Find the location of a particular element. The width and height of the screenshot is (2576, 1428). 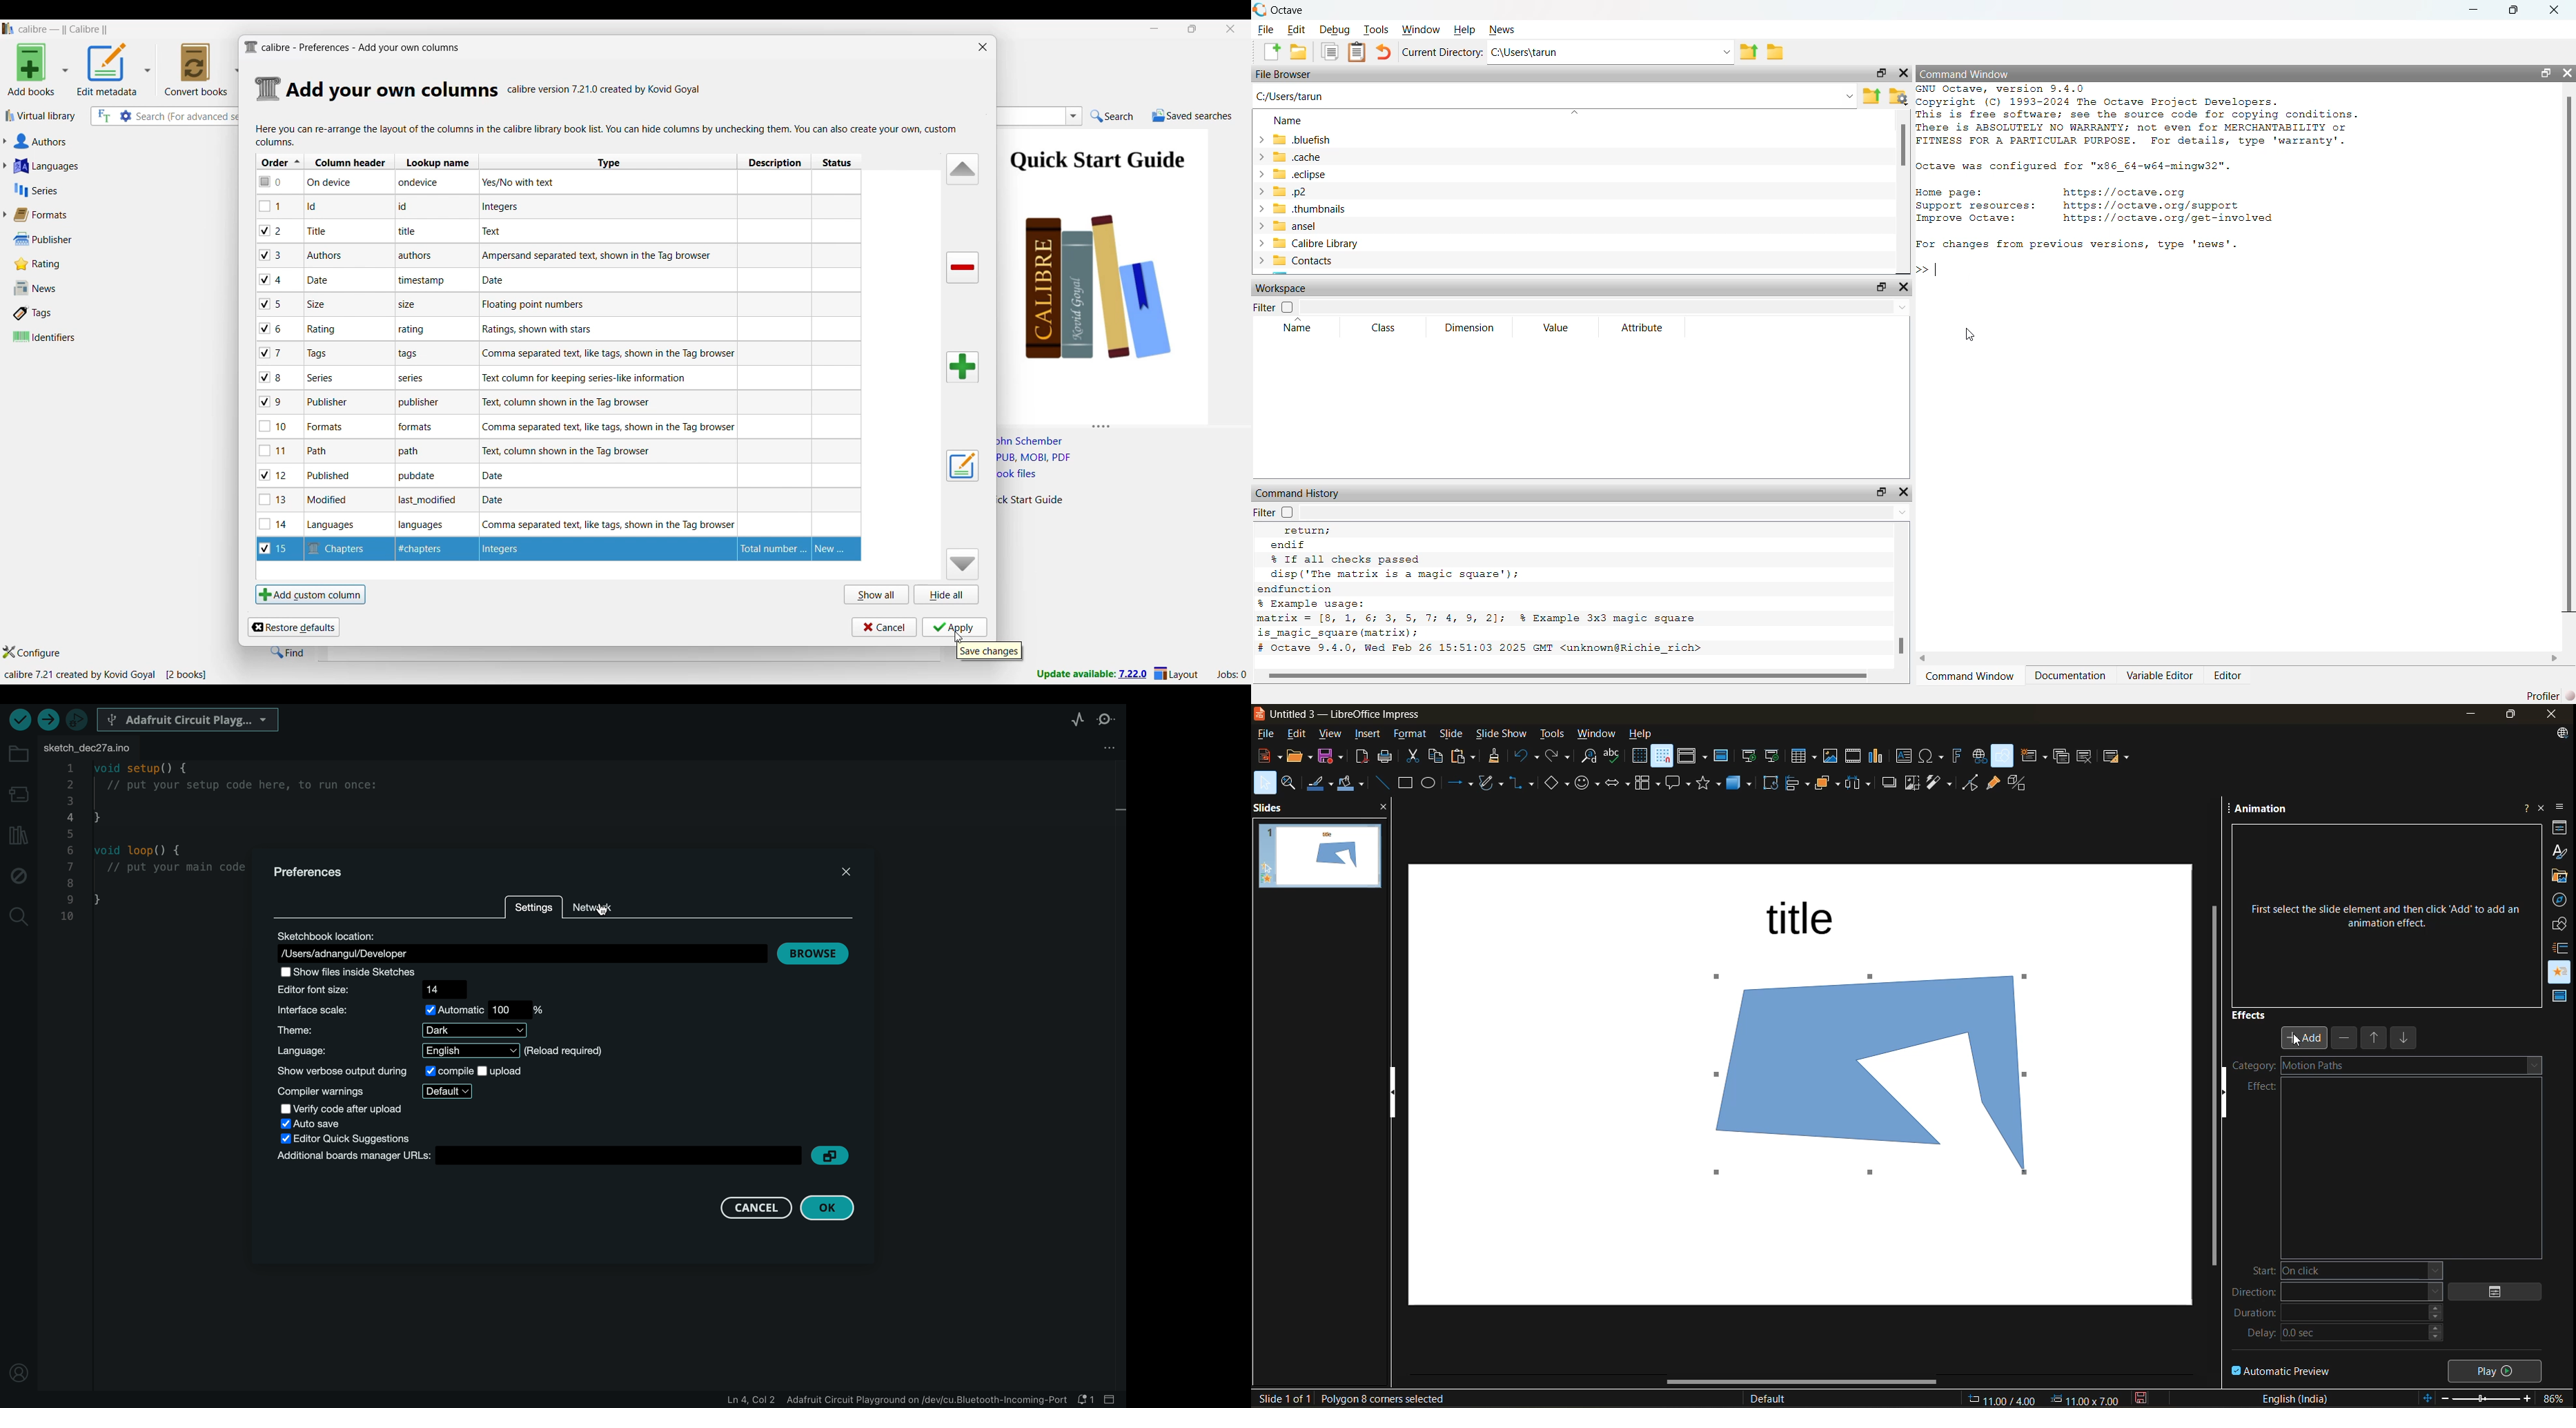

Delete column is located at coordinates (963, 268).